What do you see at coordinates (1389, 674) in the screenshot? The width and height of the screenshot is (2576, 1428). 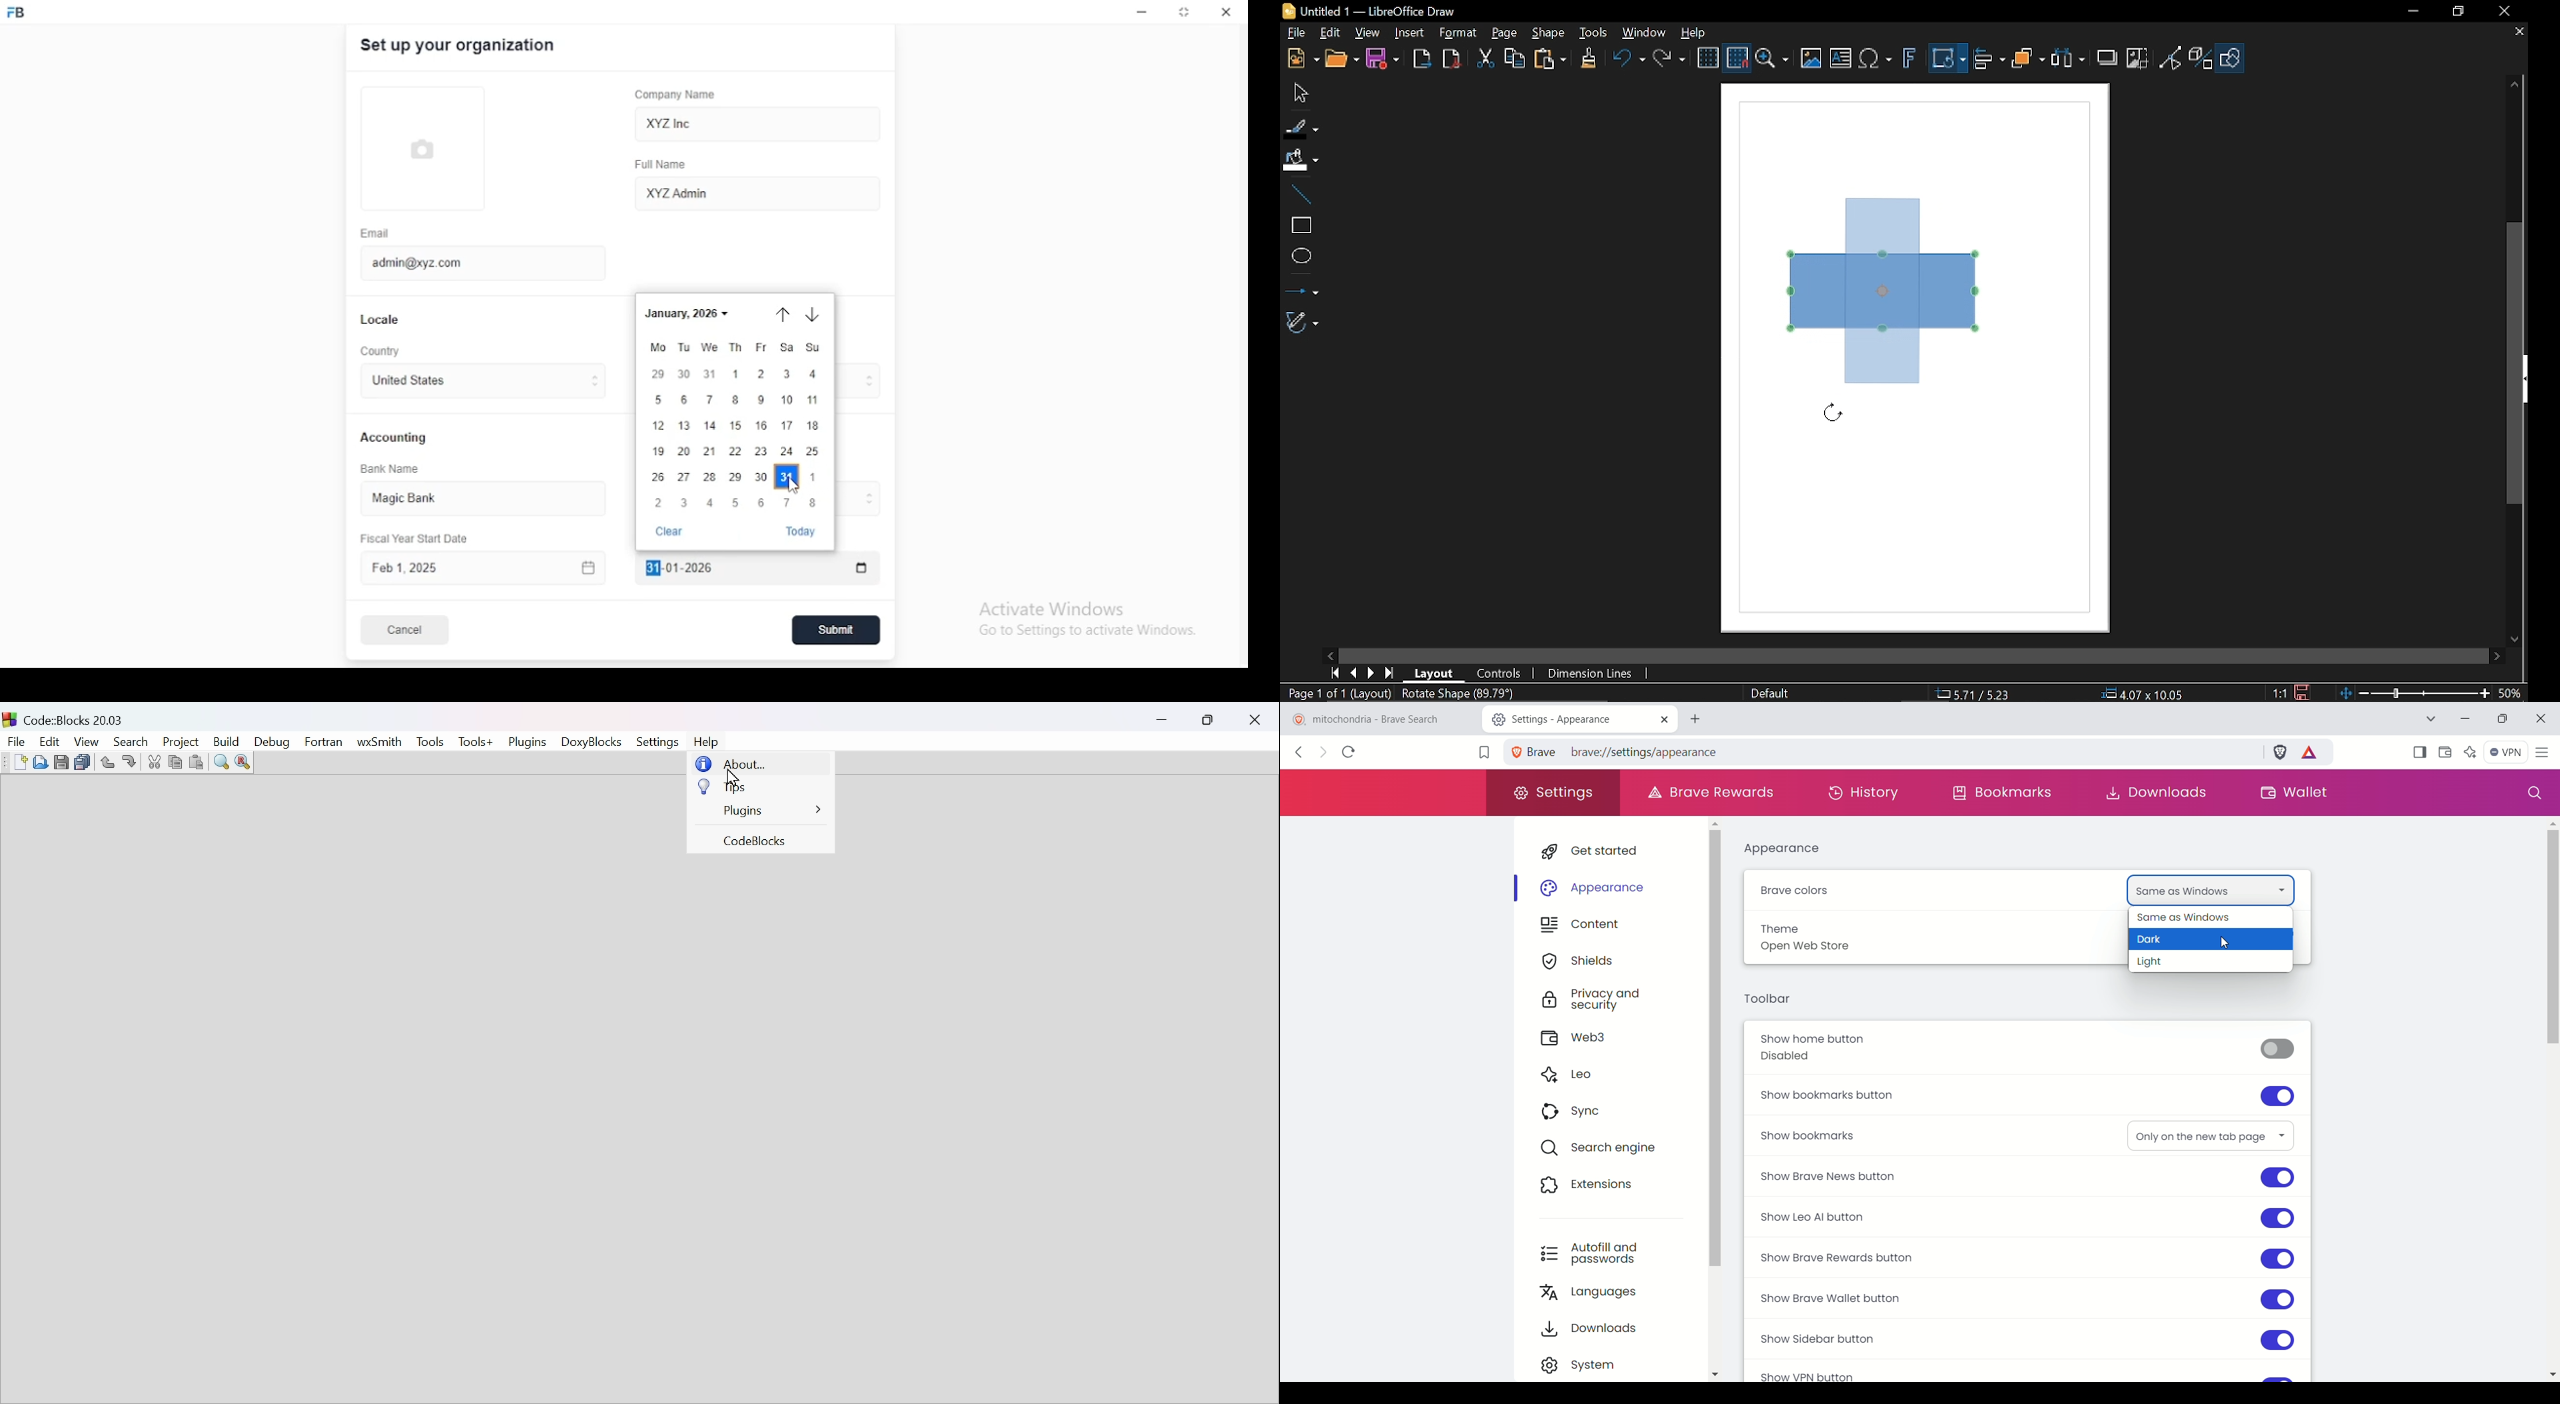 I see `Last page` at bounding box center [1389, 674].